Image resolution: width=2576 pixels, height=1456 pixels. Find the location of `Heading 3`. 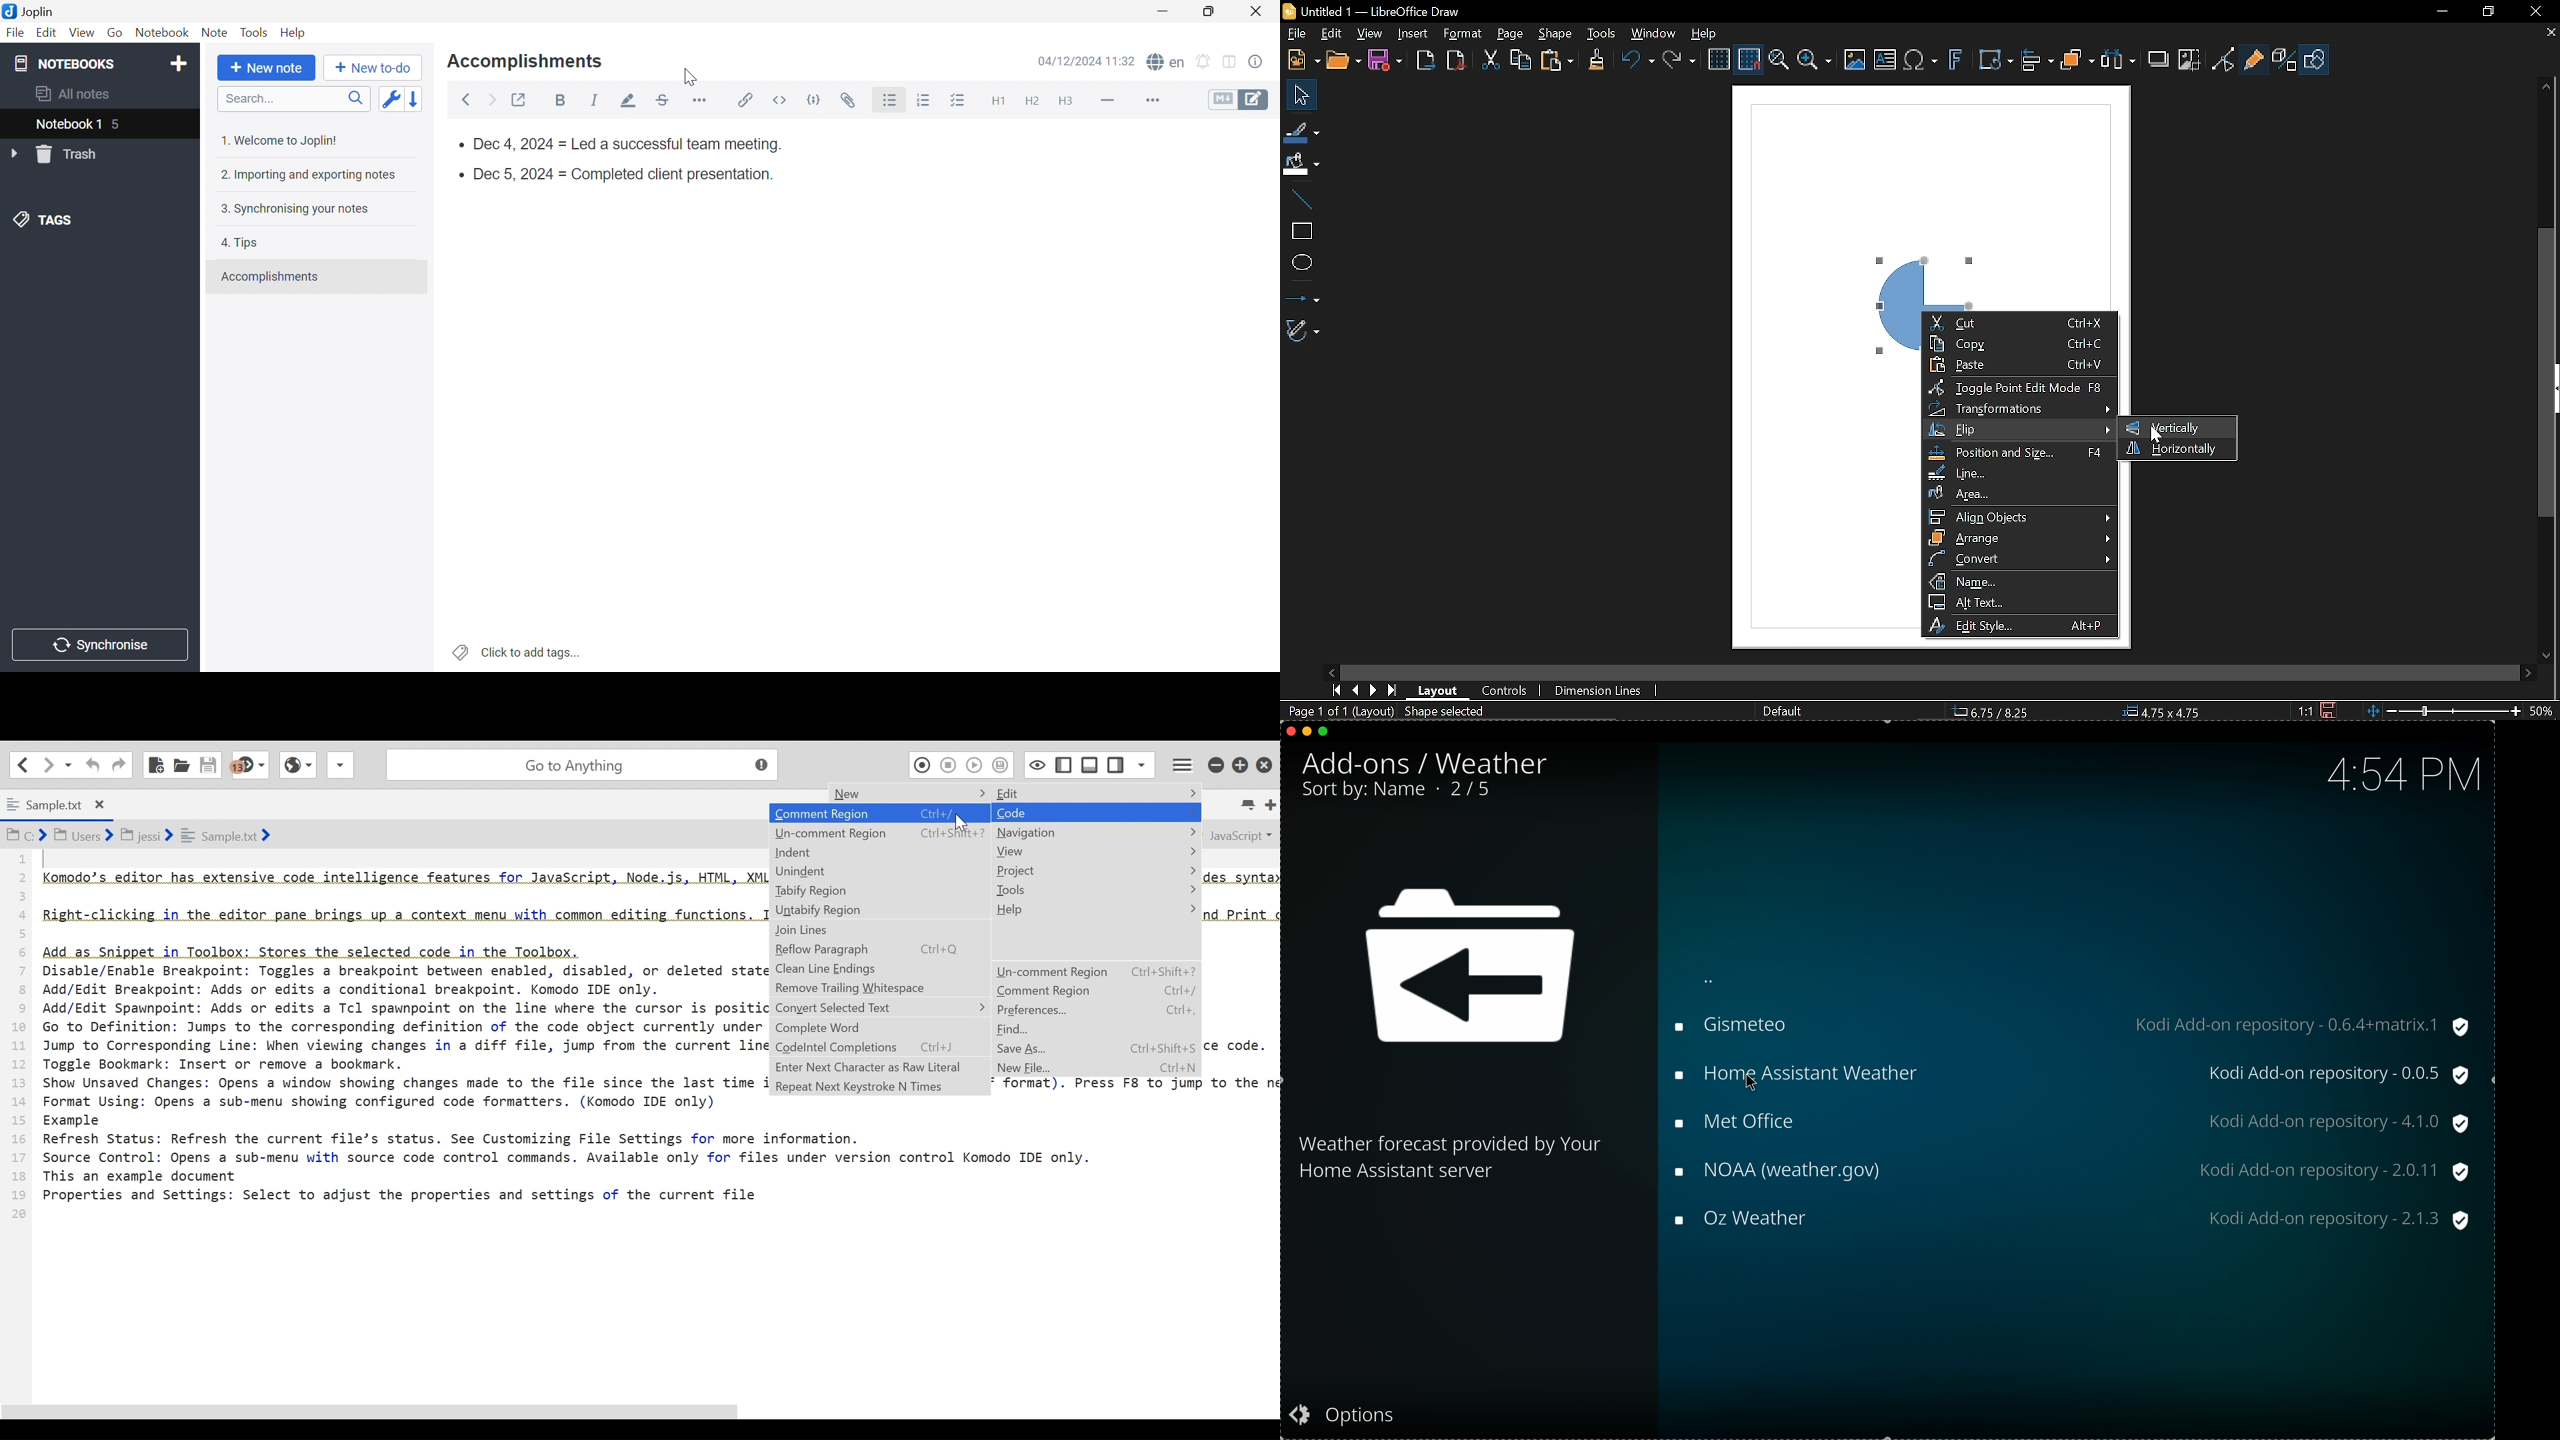

Heading 3 is located at coordinates (1069, 100).